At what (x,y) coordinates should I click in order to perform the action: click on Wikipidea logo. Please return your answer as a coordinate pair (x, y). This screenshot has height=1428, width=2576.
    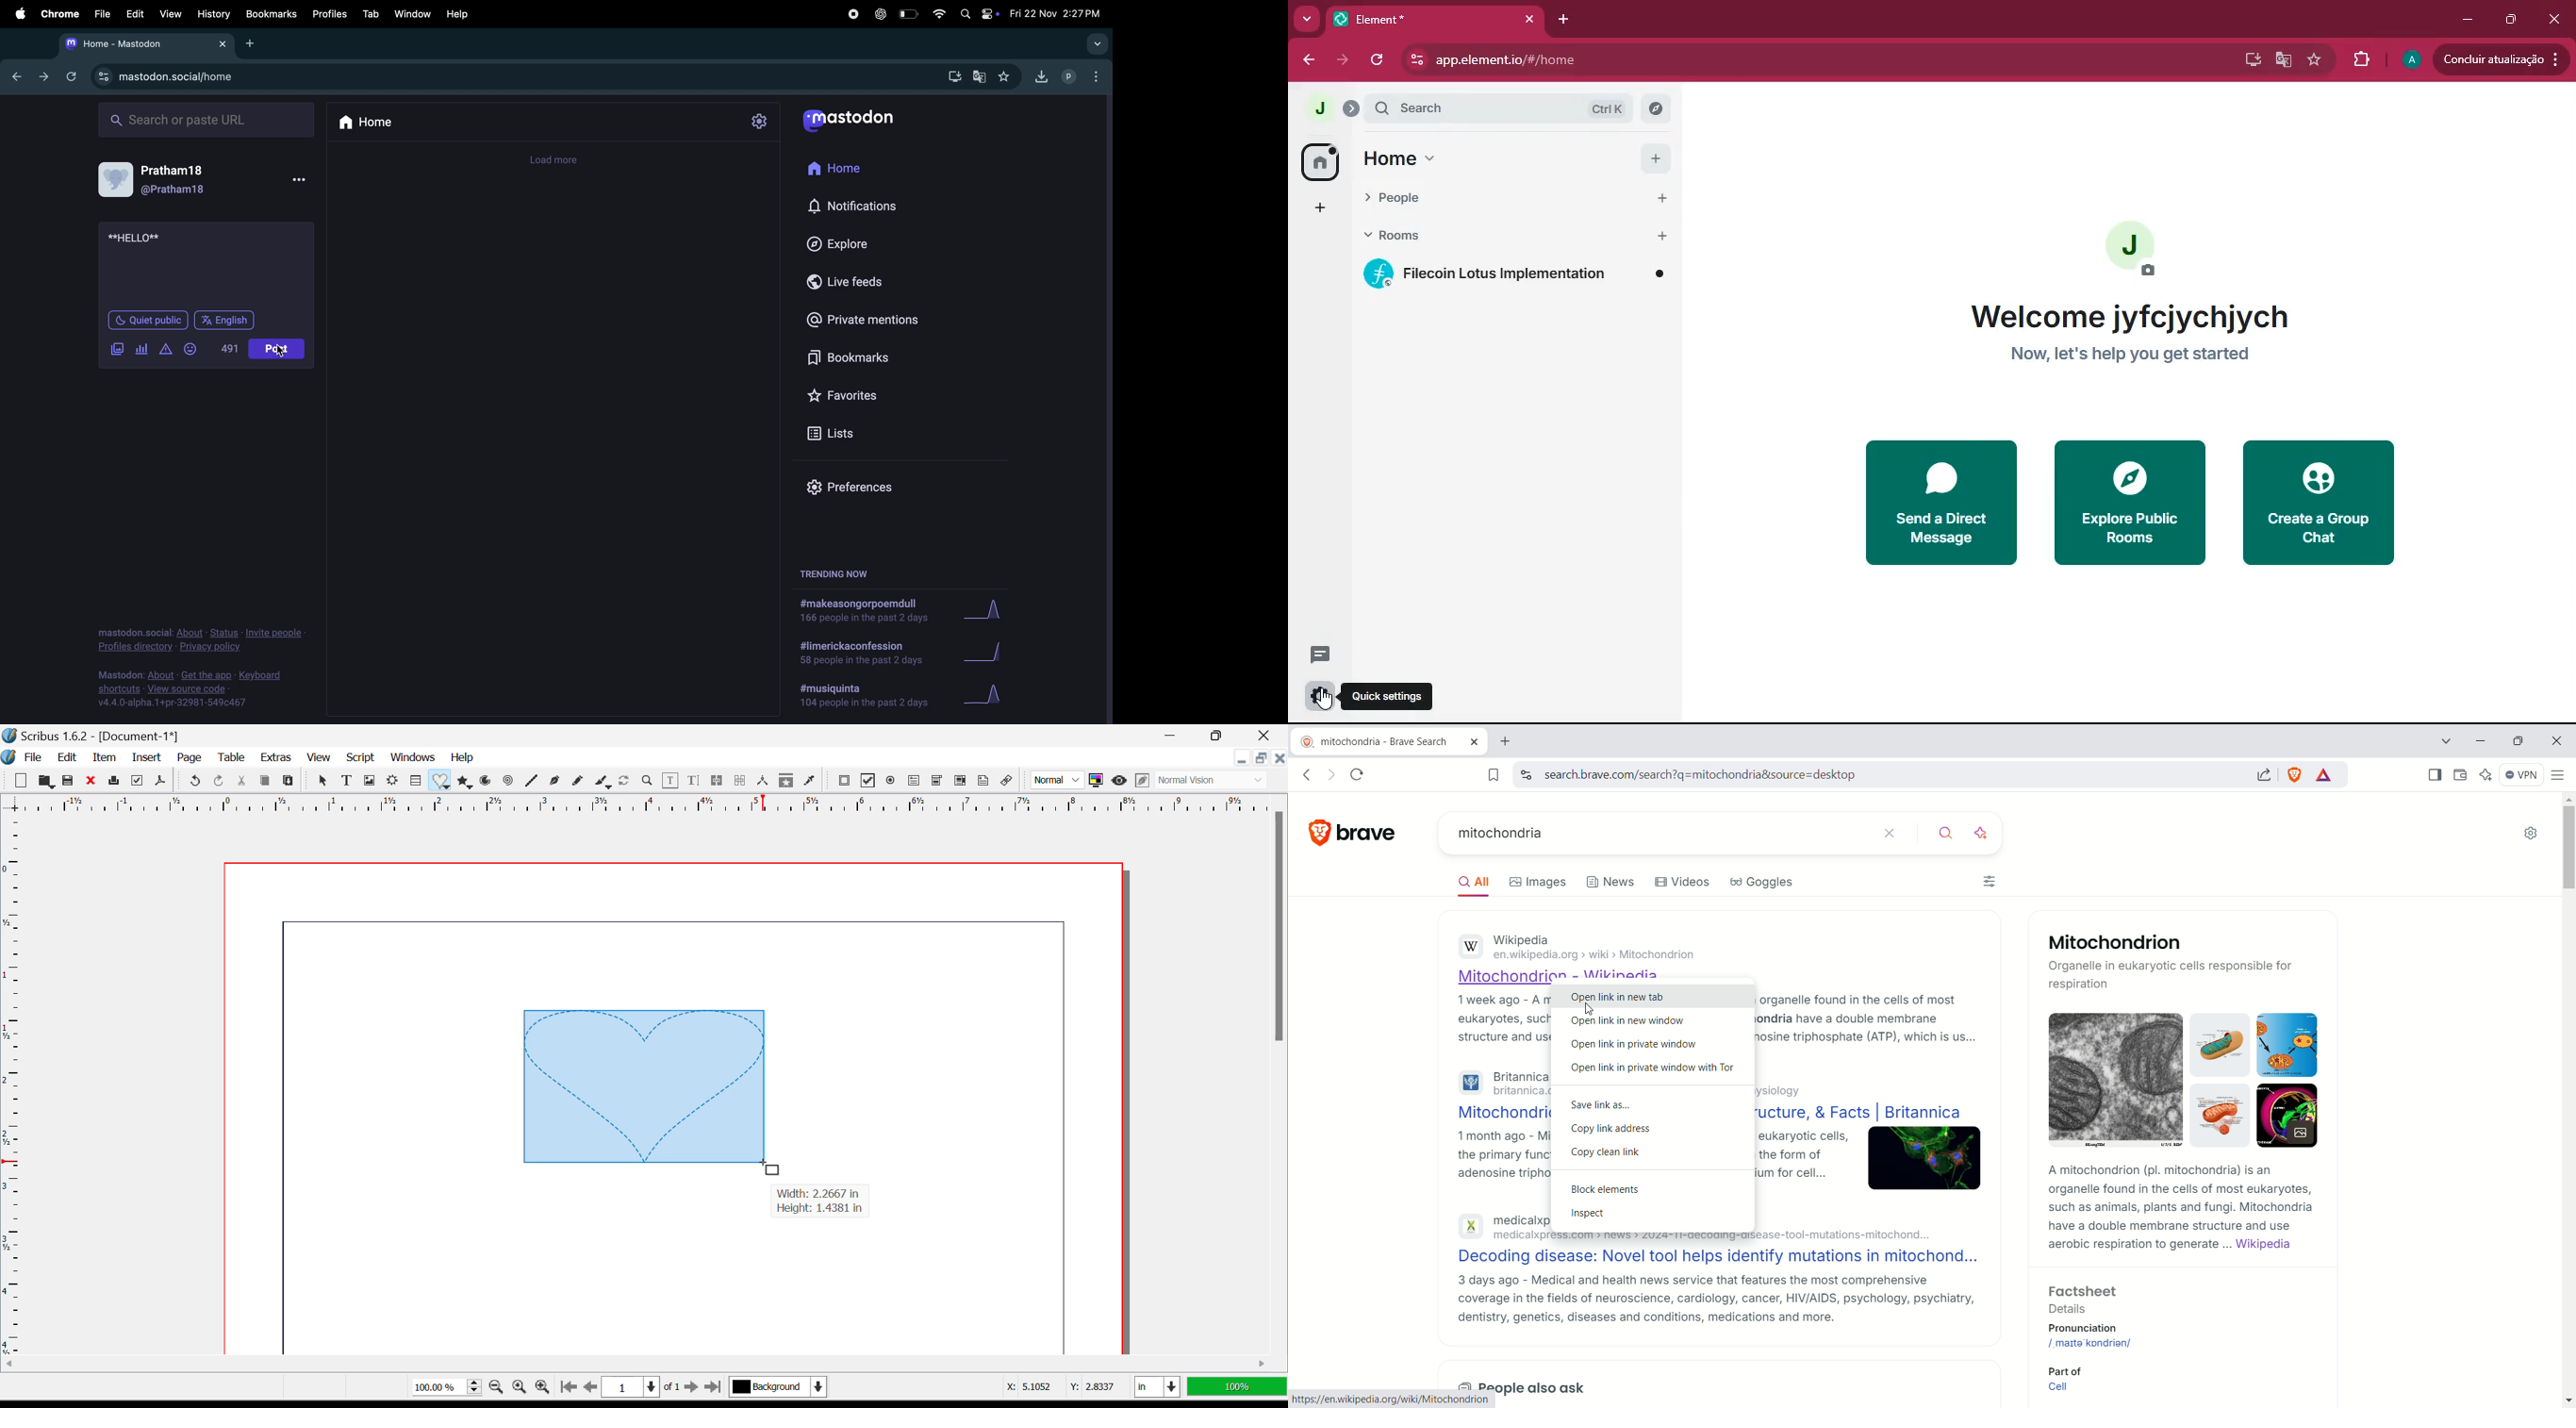
    Looking at the image, I should click on (1469, 944).